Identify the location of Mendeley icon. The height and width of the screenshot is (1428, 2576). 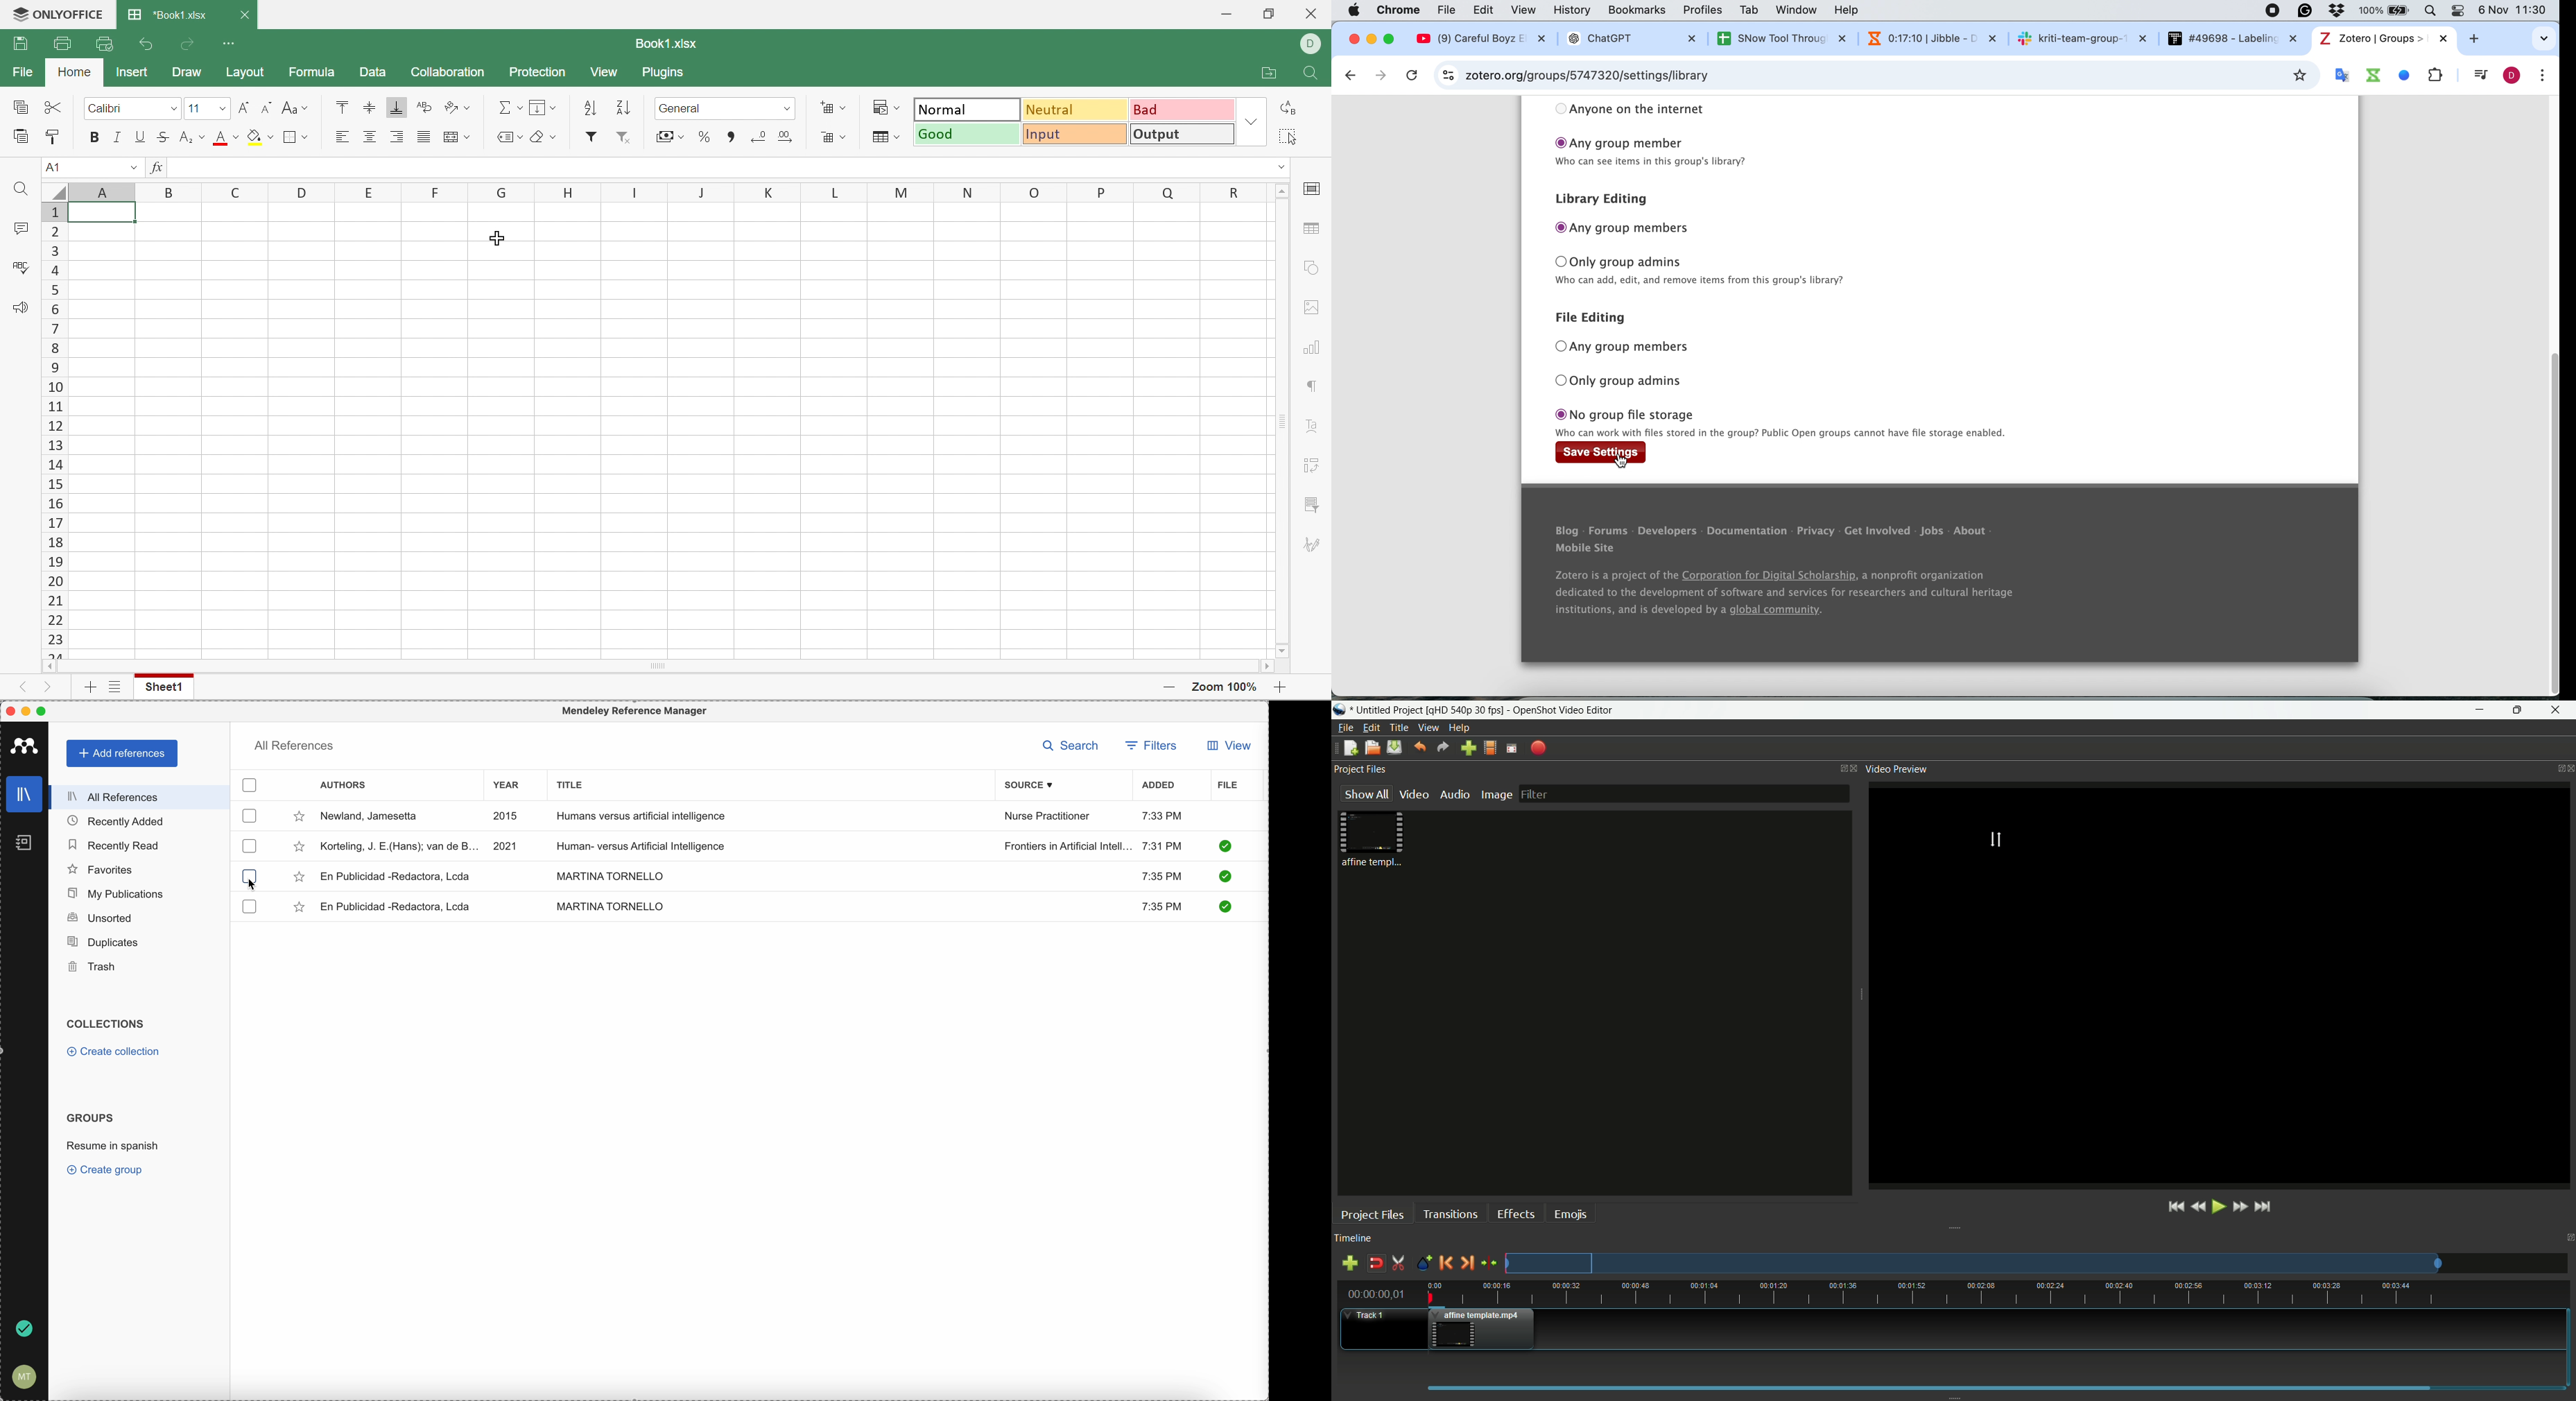
(25, 744).